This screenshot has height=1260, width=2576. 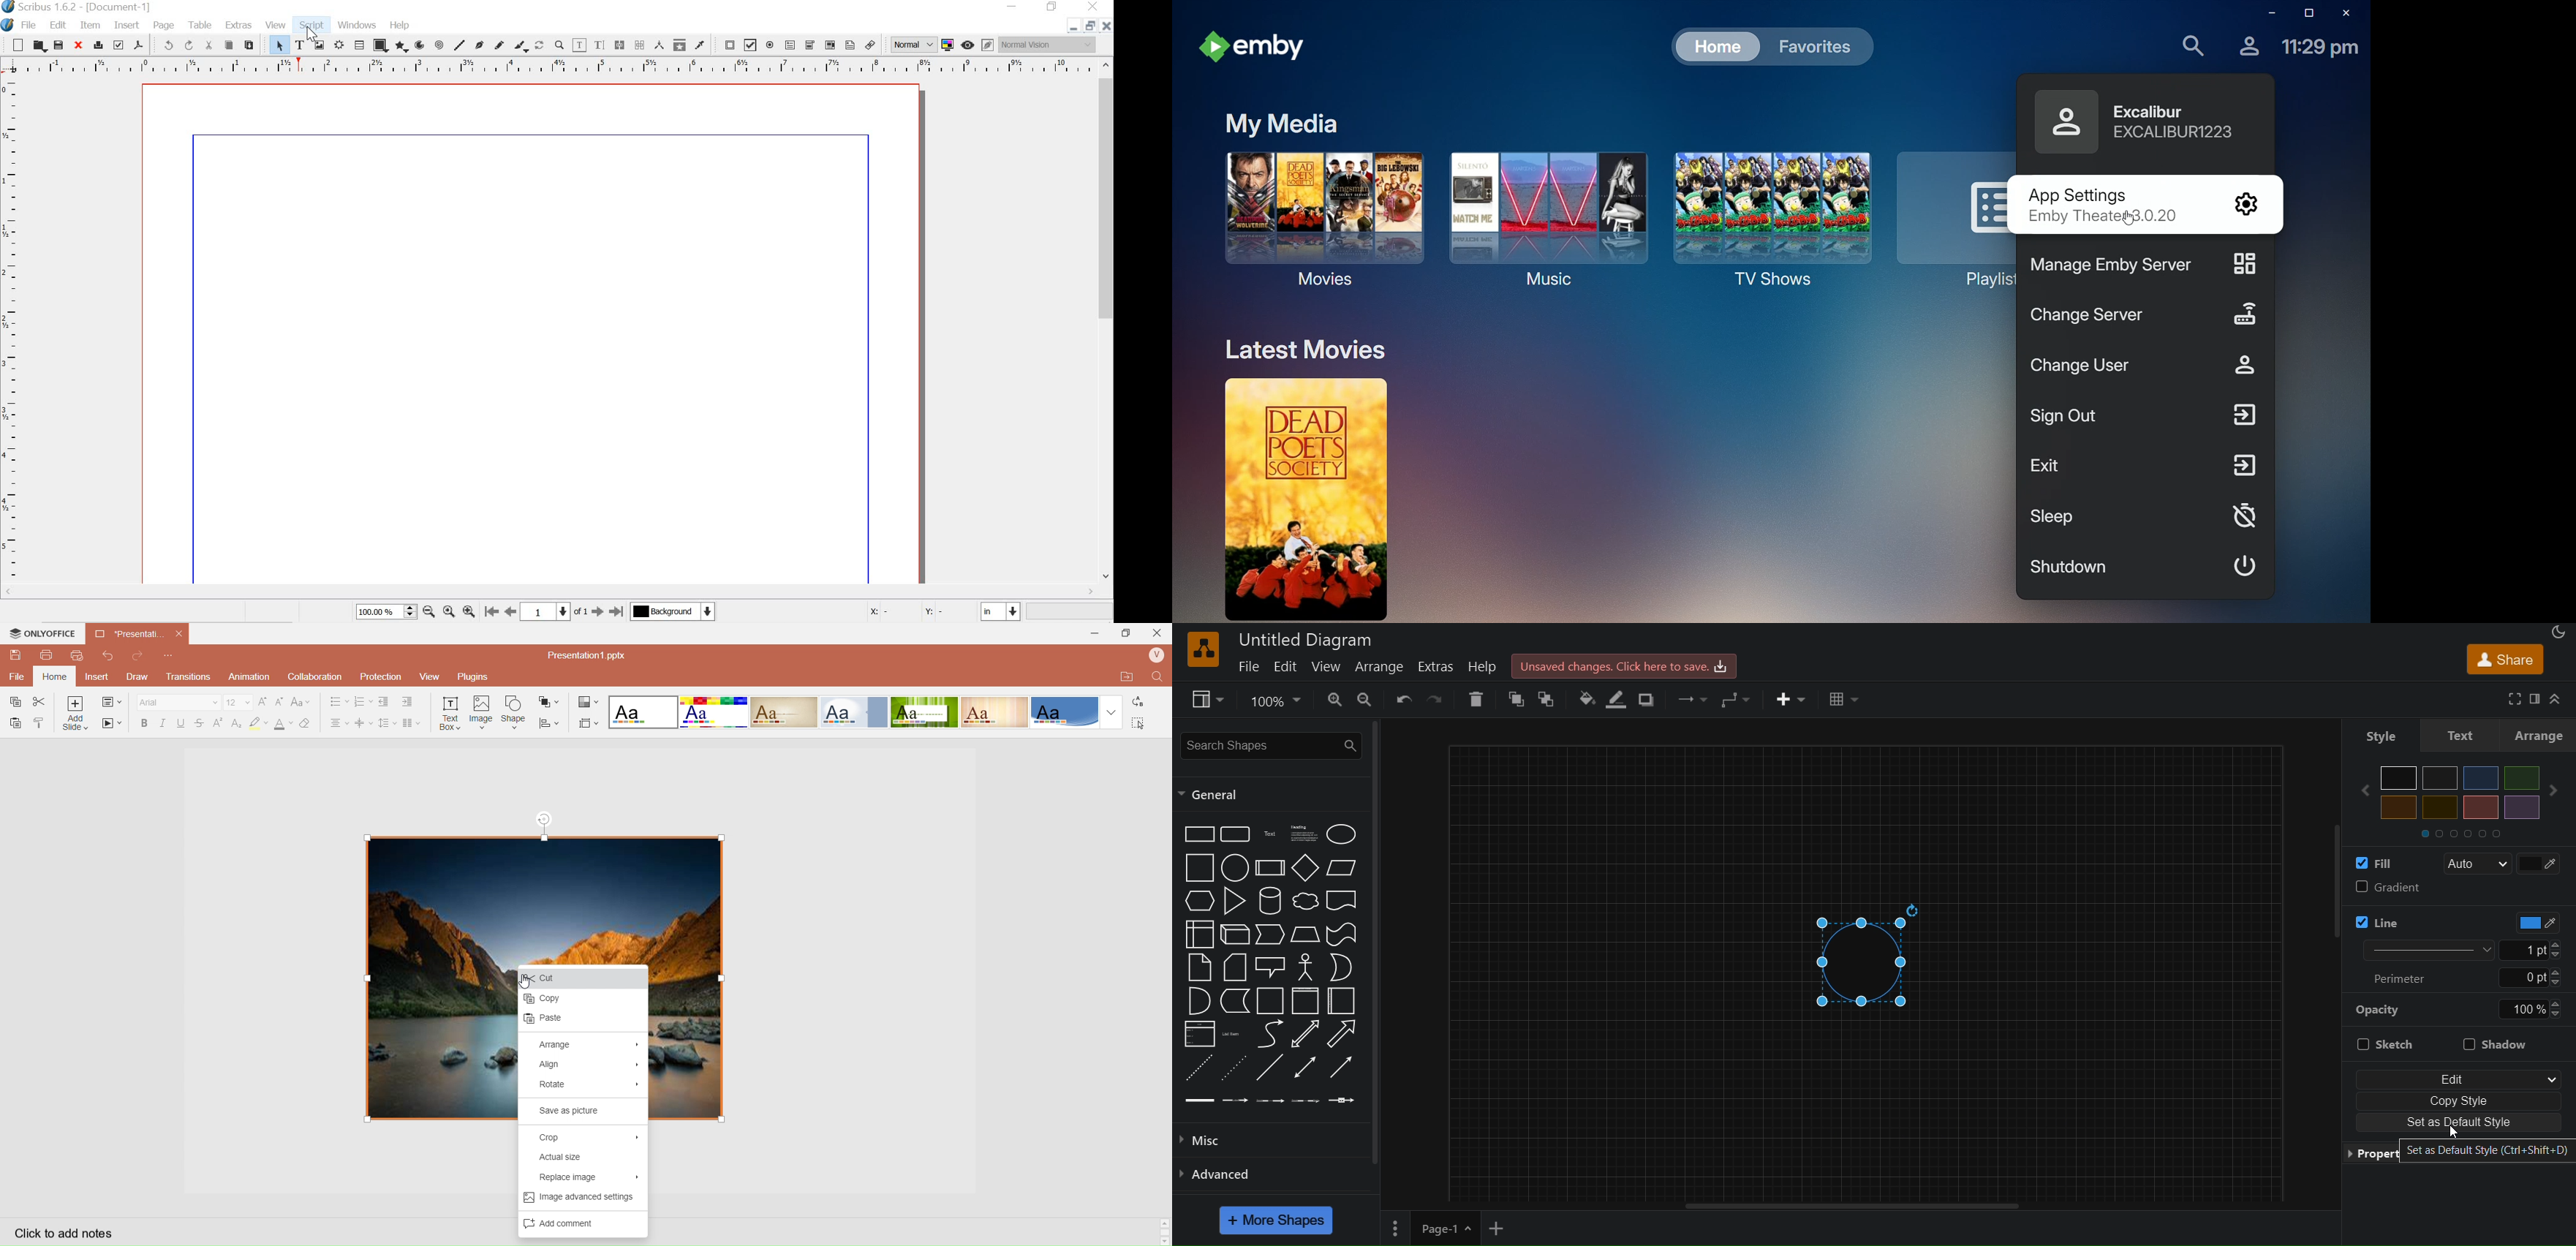 I want to click on insert, so click(x=126, y=26).